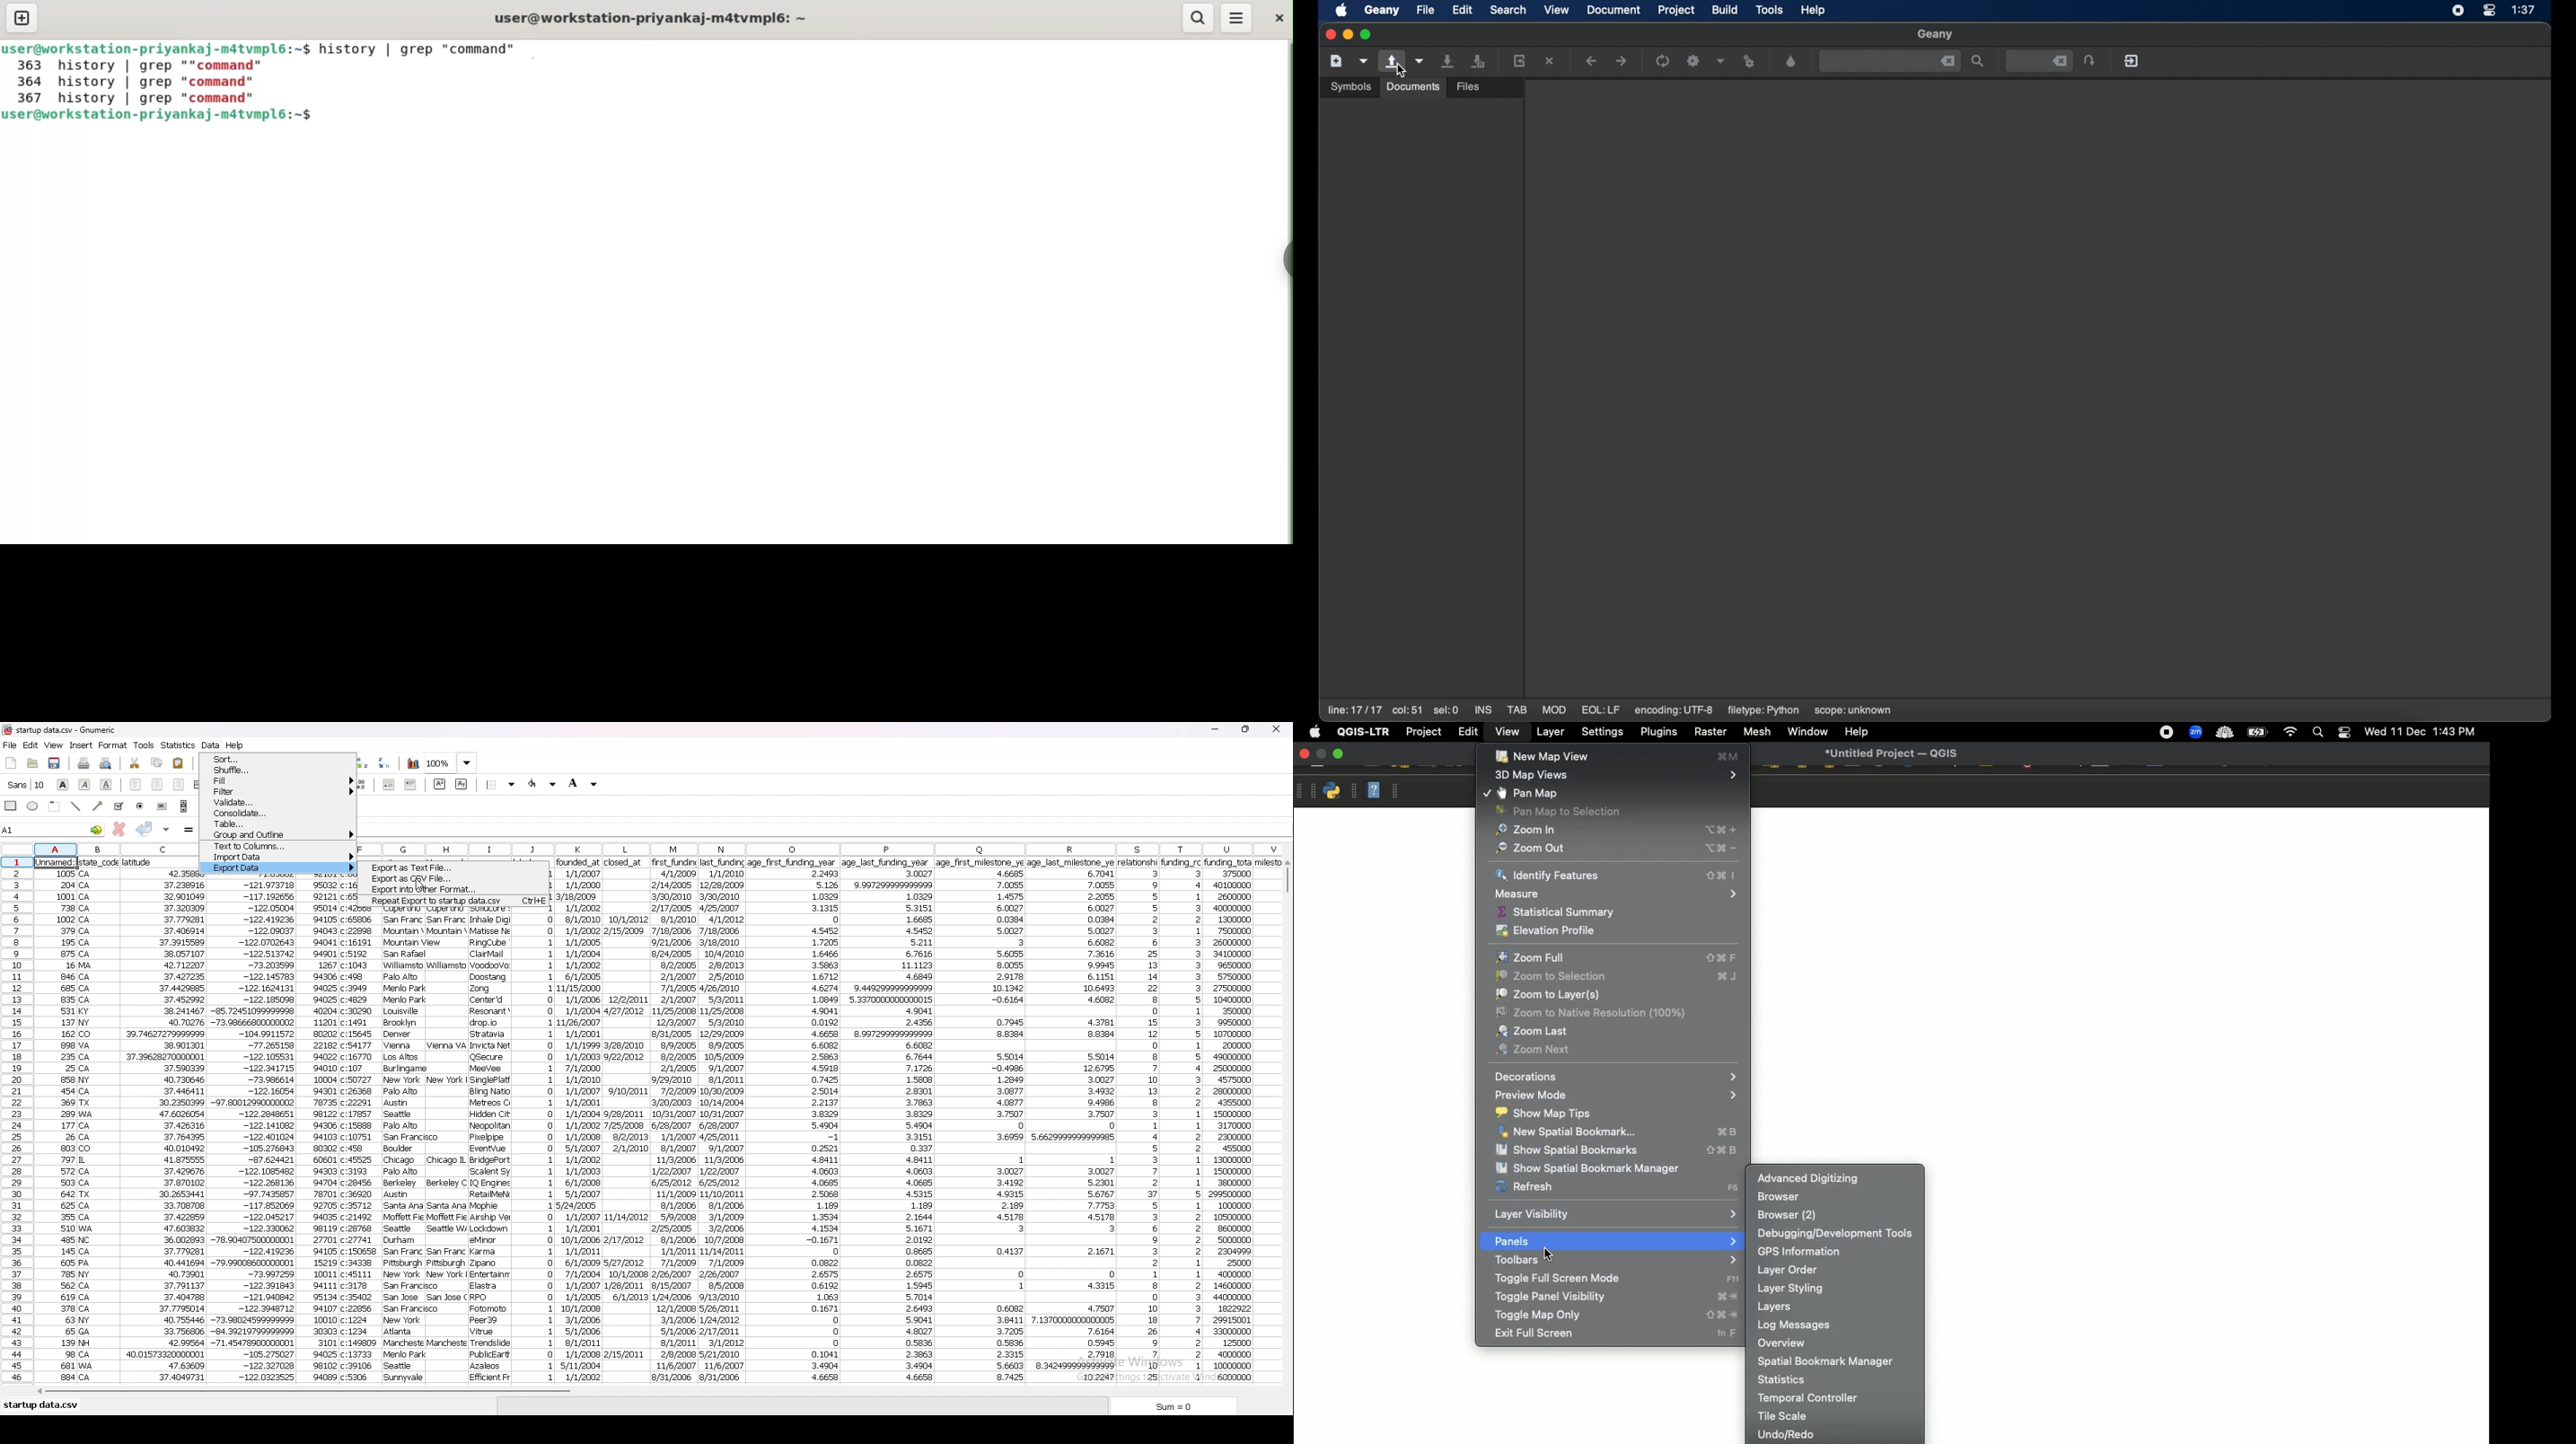 The image size is (2576, 1456). I want to click on minimize, so click(1348, 34).